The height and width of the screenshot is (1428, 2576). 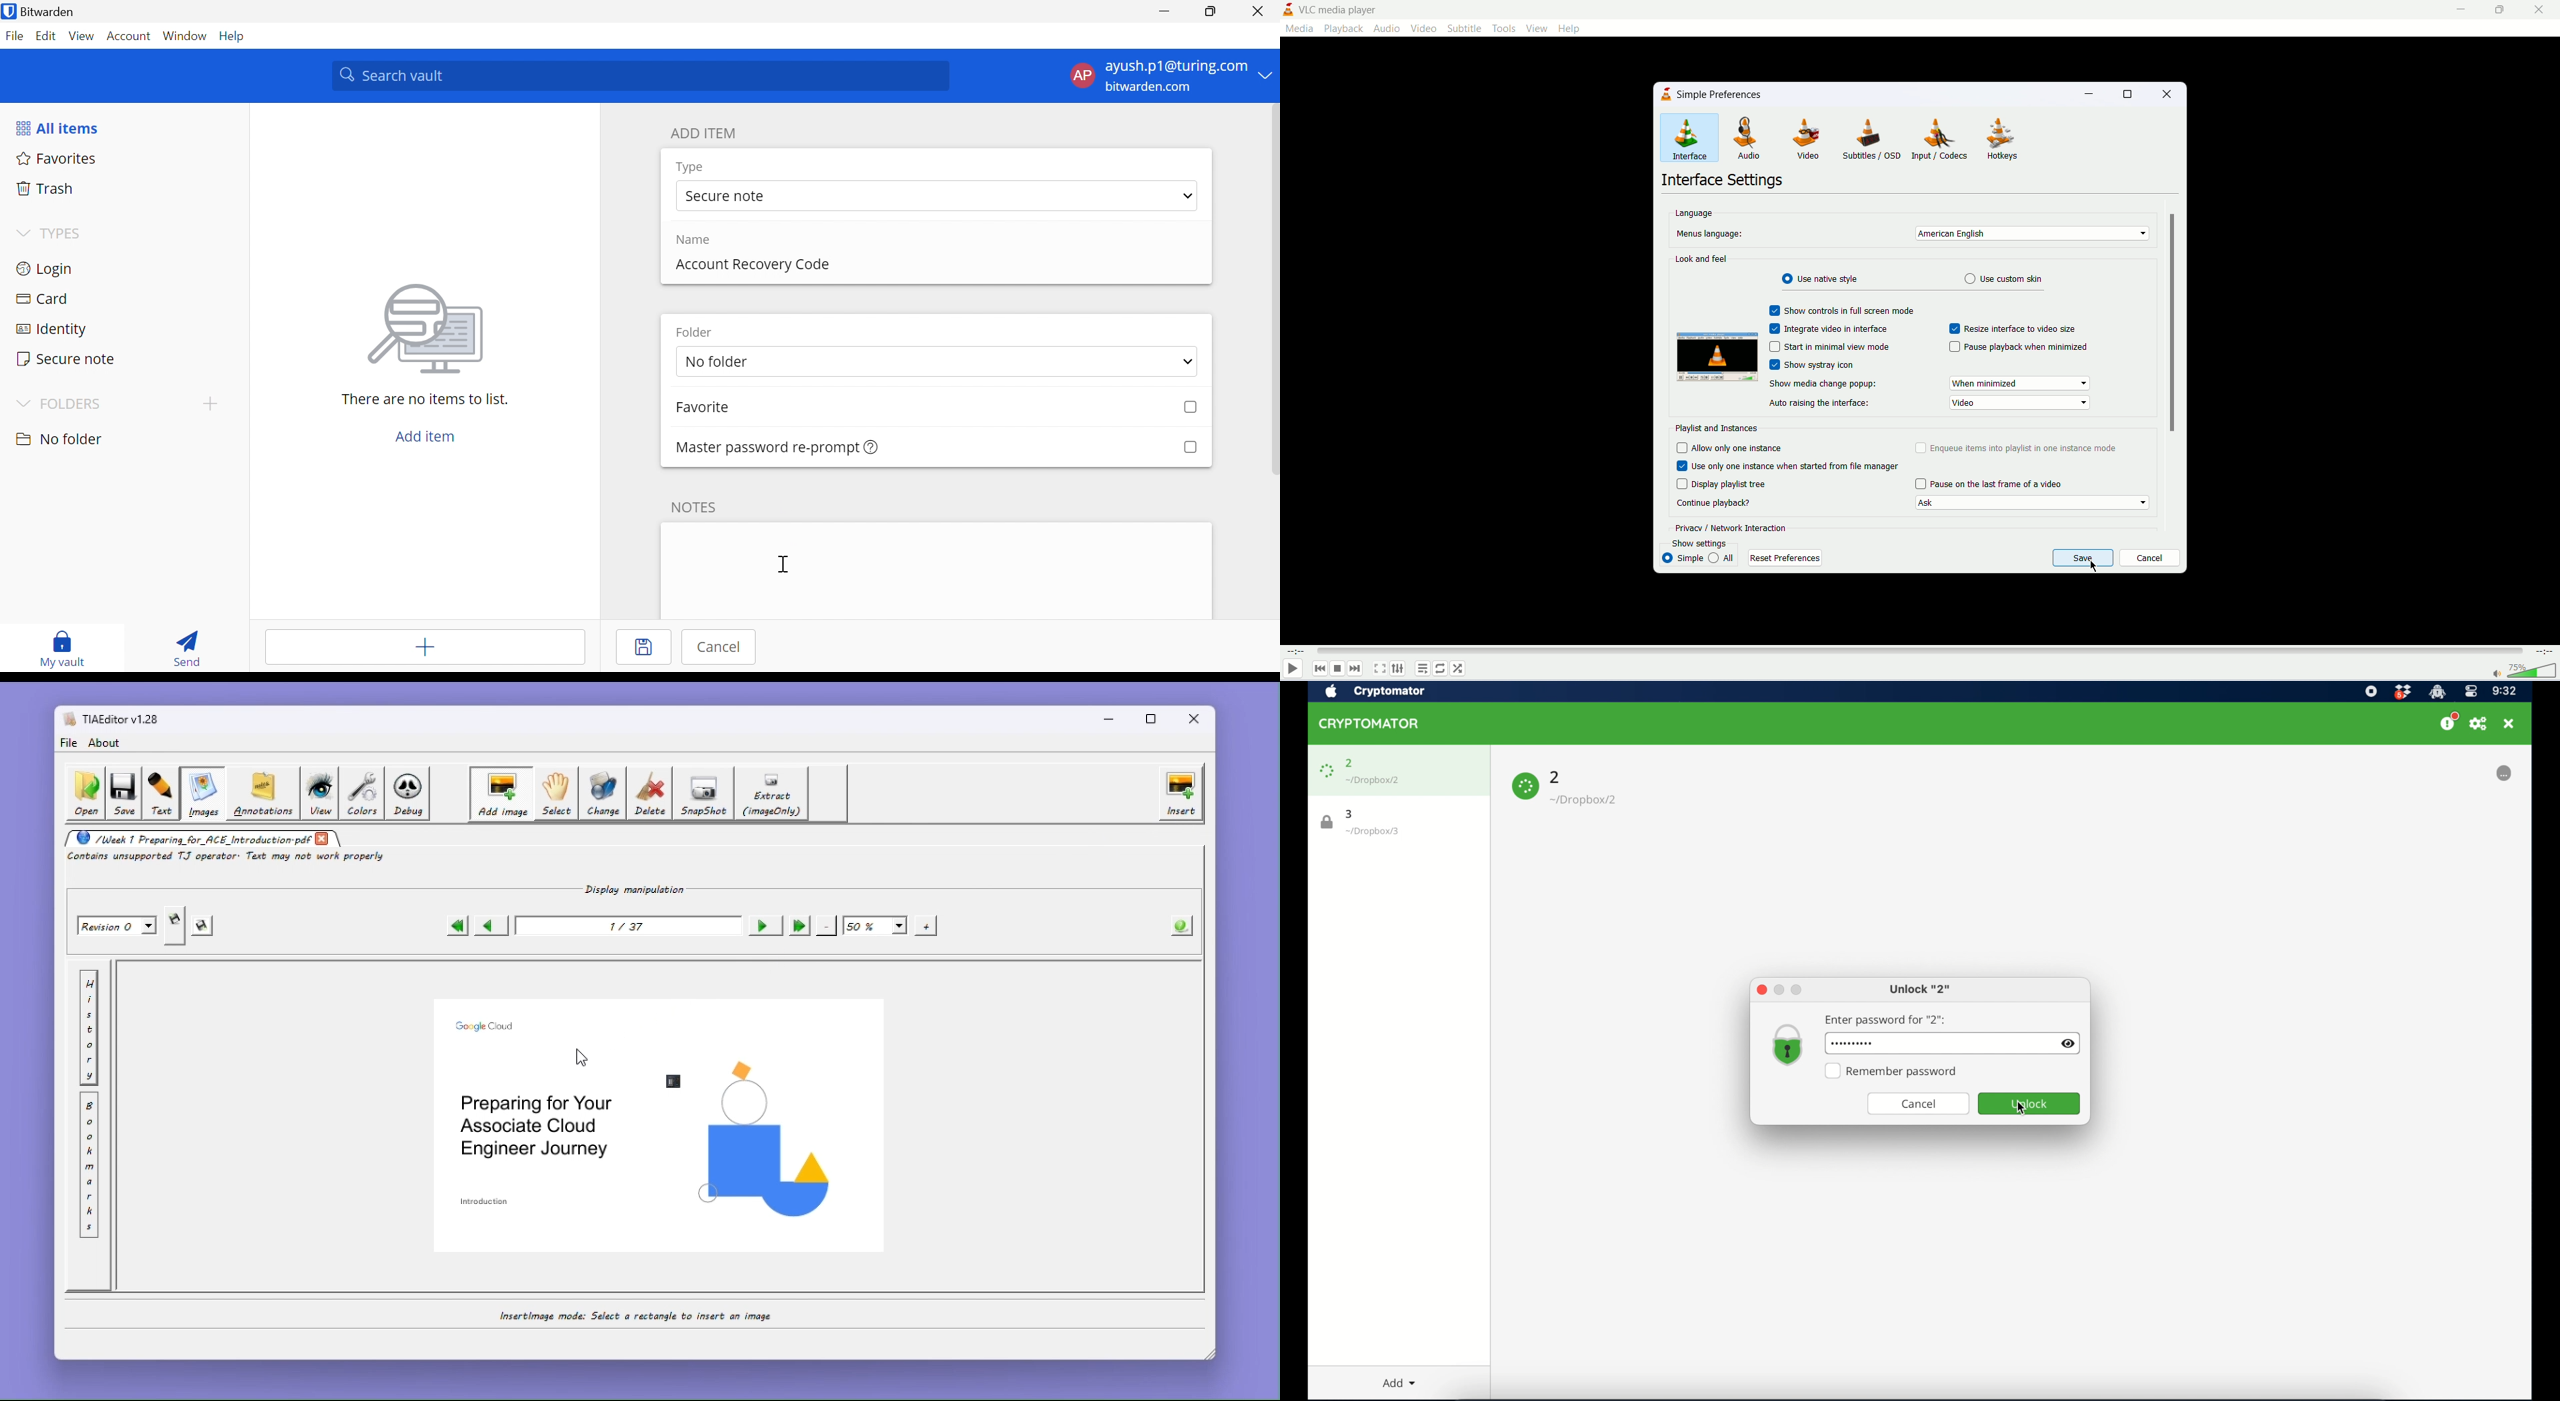 I want to click on The information About the PDF opened, so click(x=1183, y=924).